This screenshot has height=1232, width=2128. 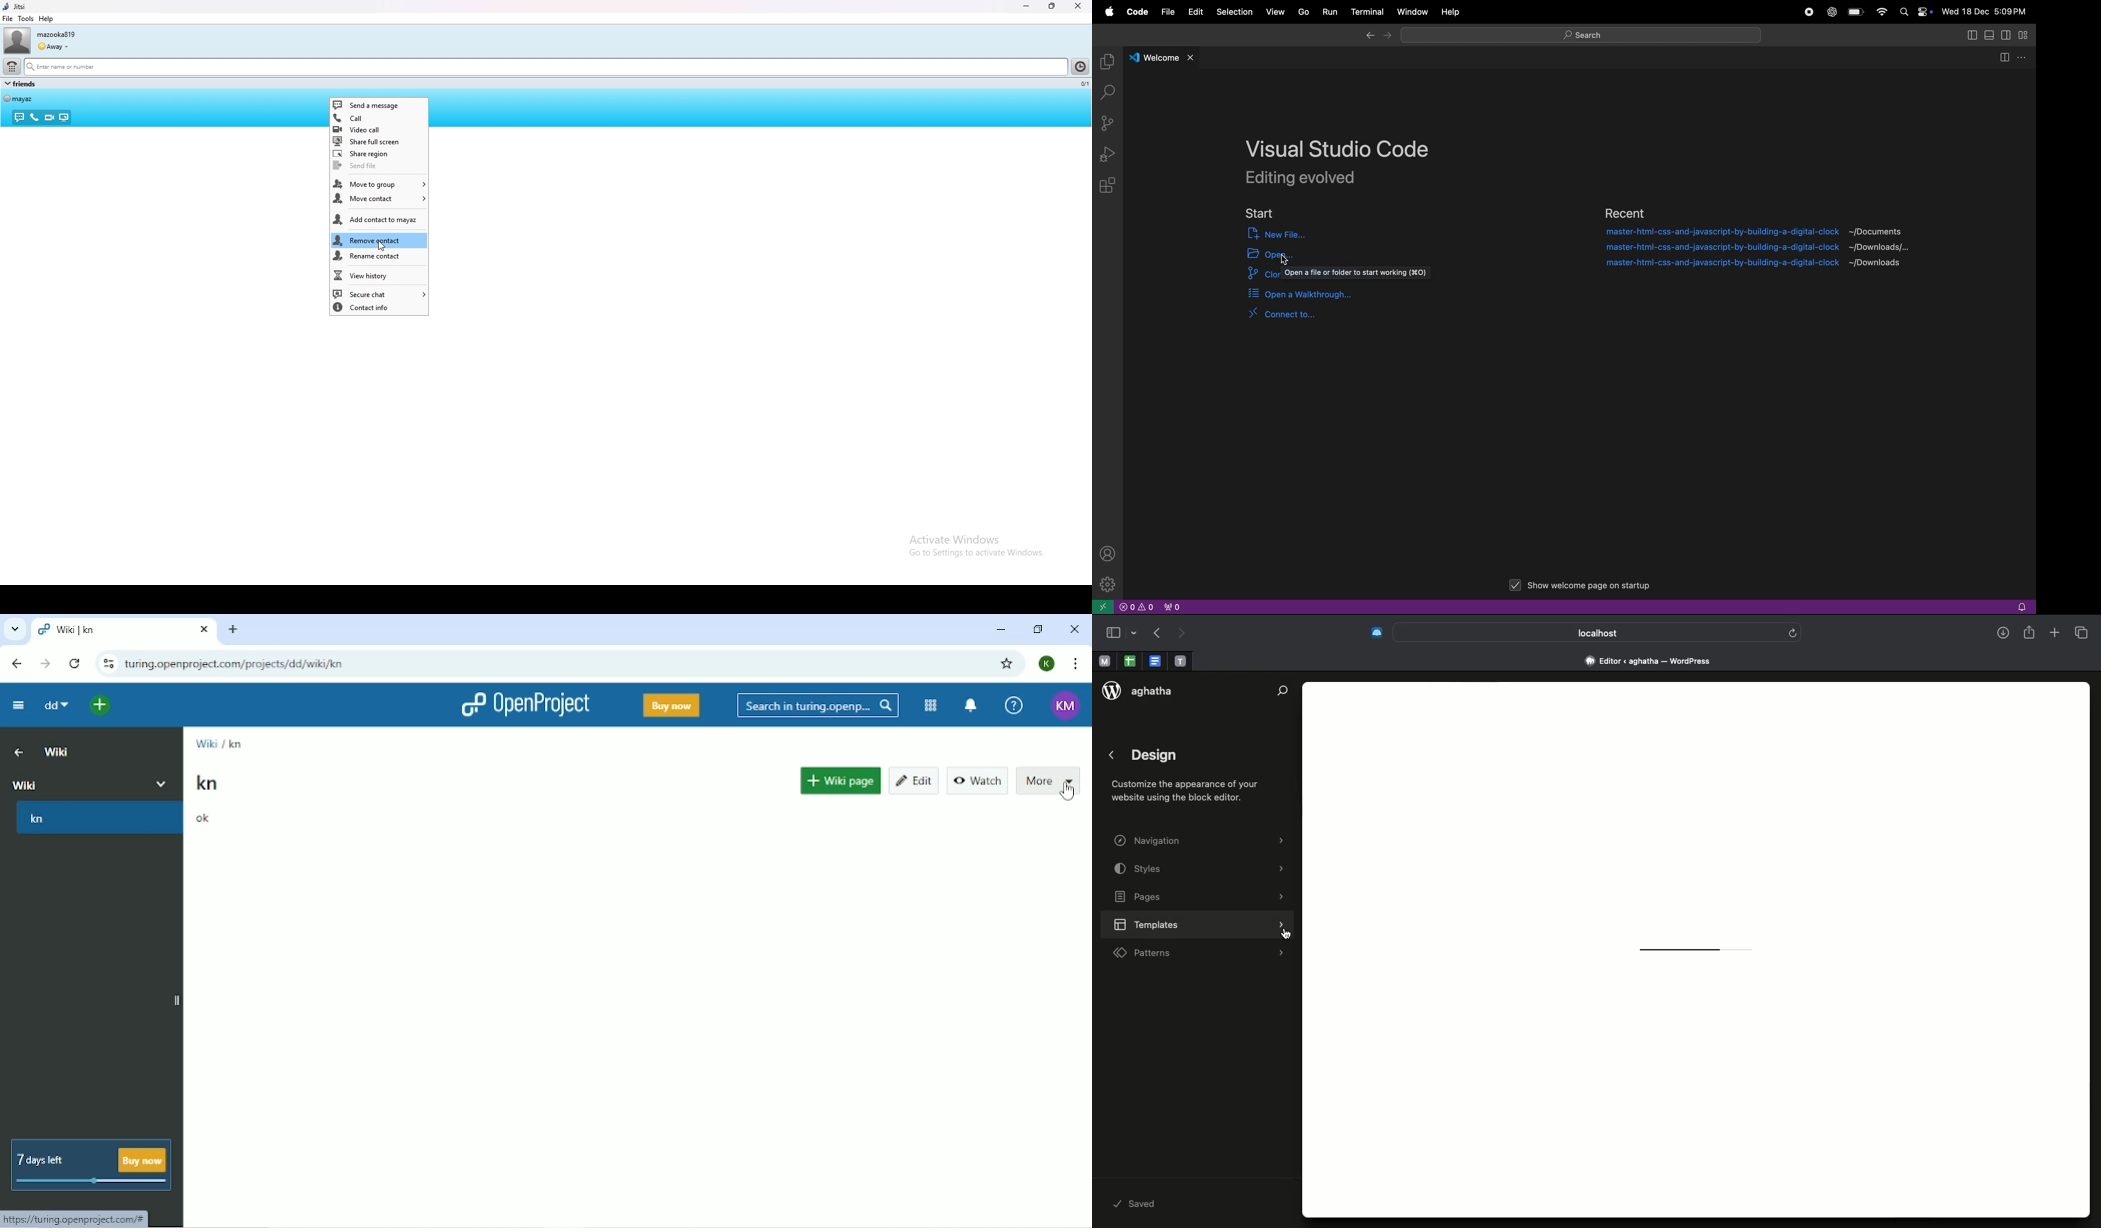 What do you see at coordinates (1832, 12) in the screenshot?
I see `chatgpt` at bounding box center [1832, 12].